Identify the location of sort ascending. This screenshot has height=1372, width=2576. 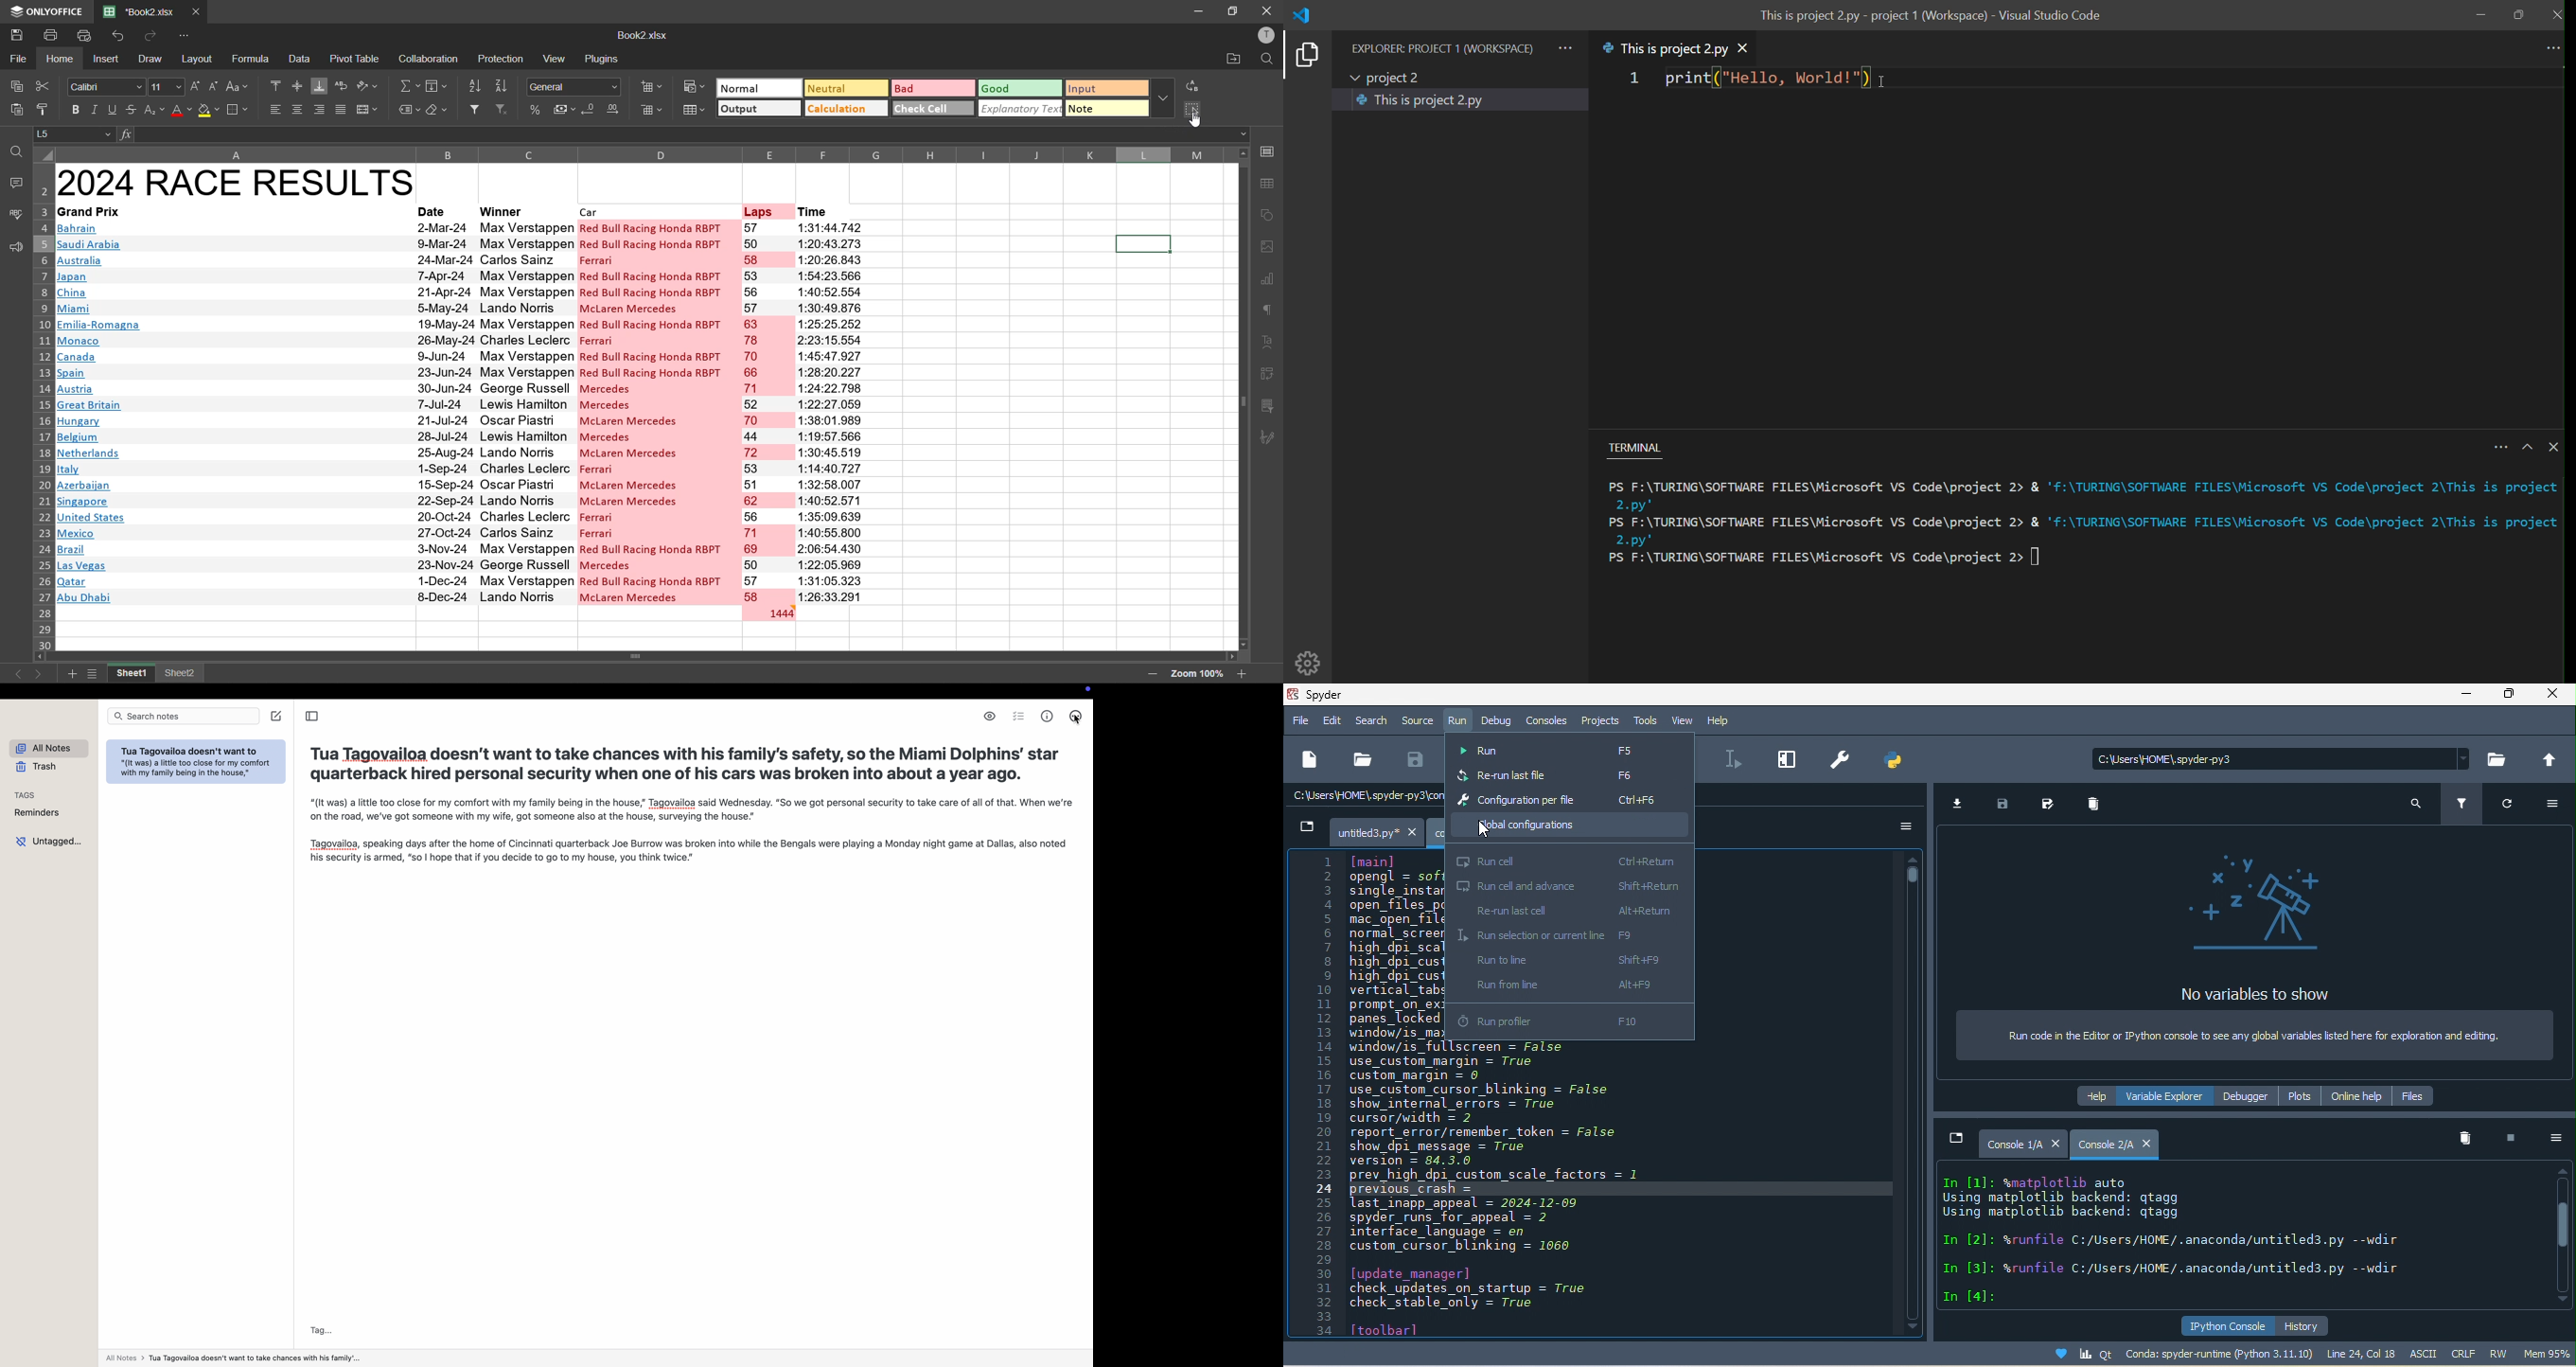
(479, 87).